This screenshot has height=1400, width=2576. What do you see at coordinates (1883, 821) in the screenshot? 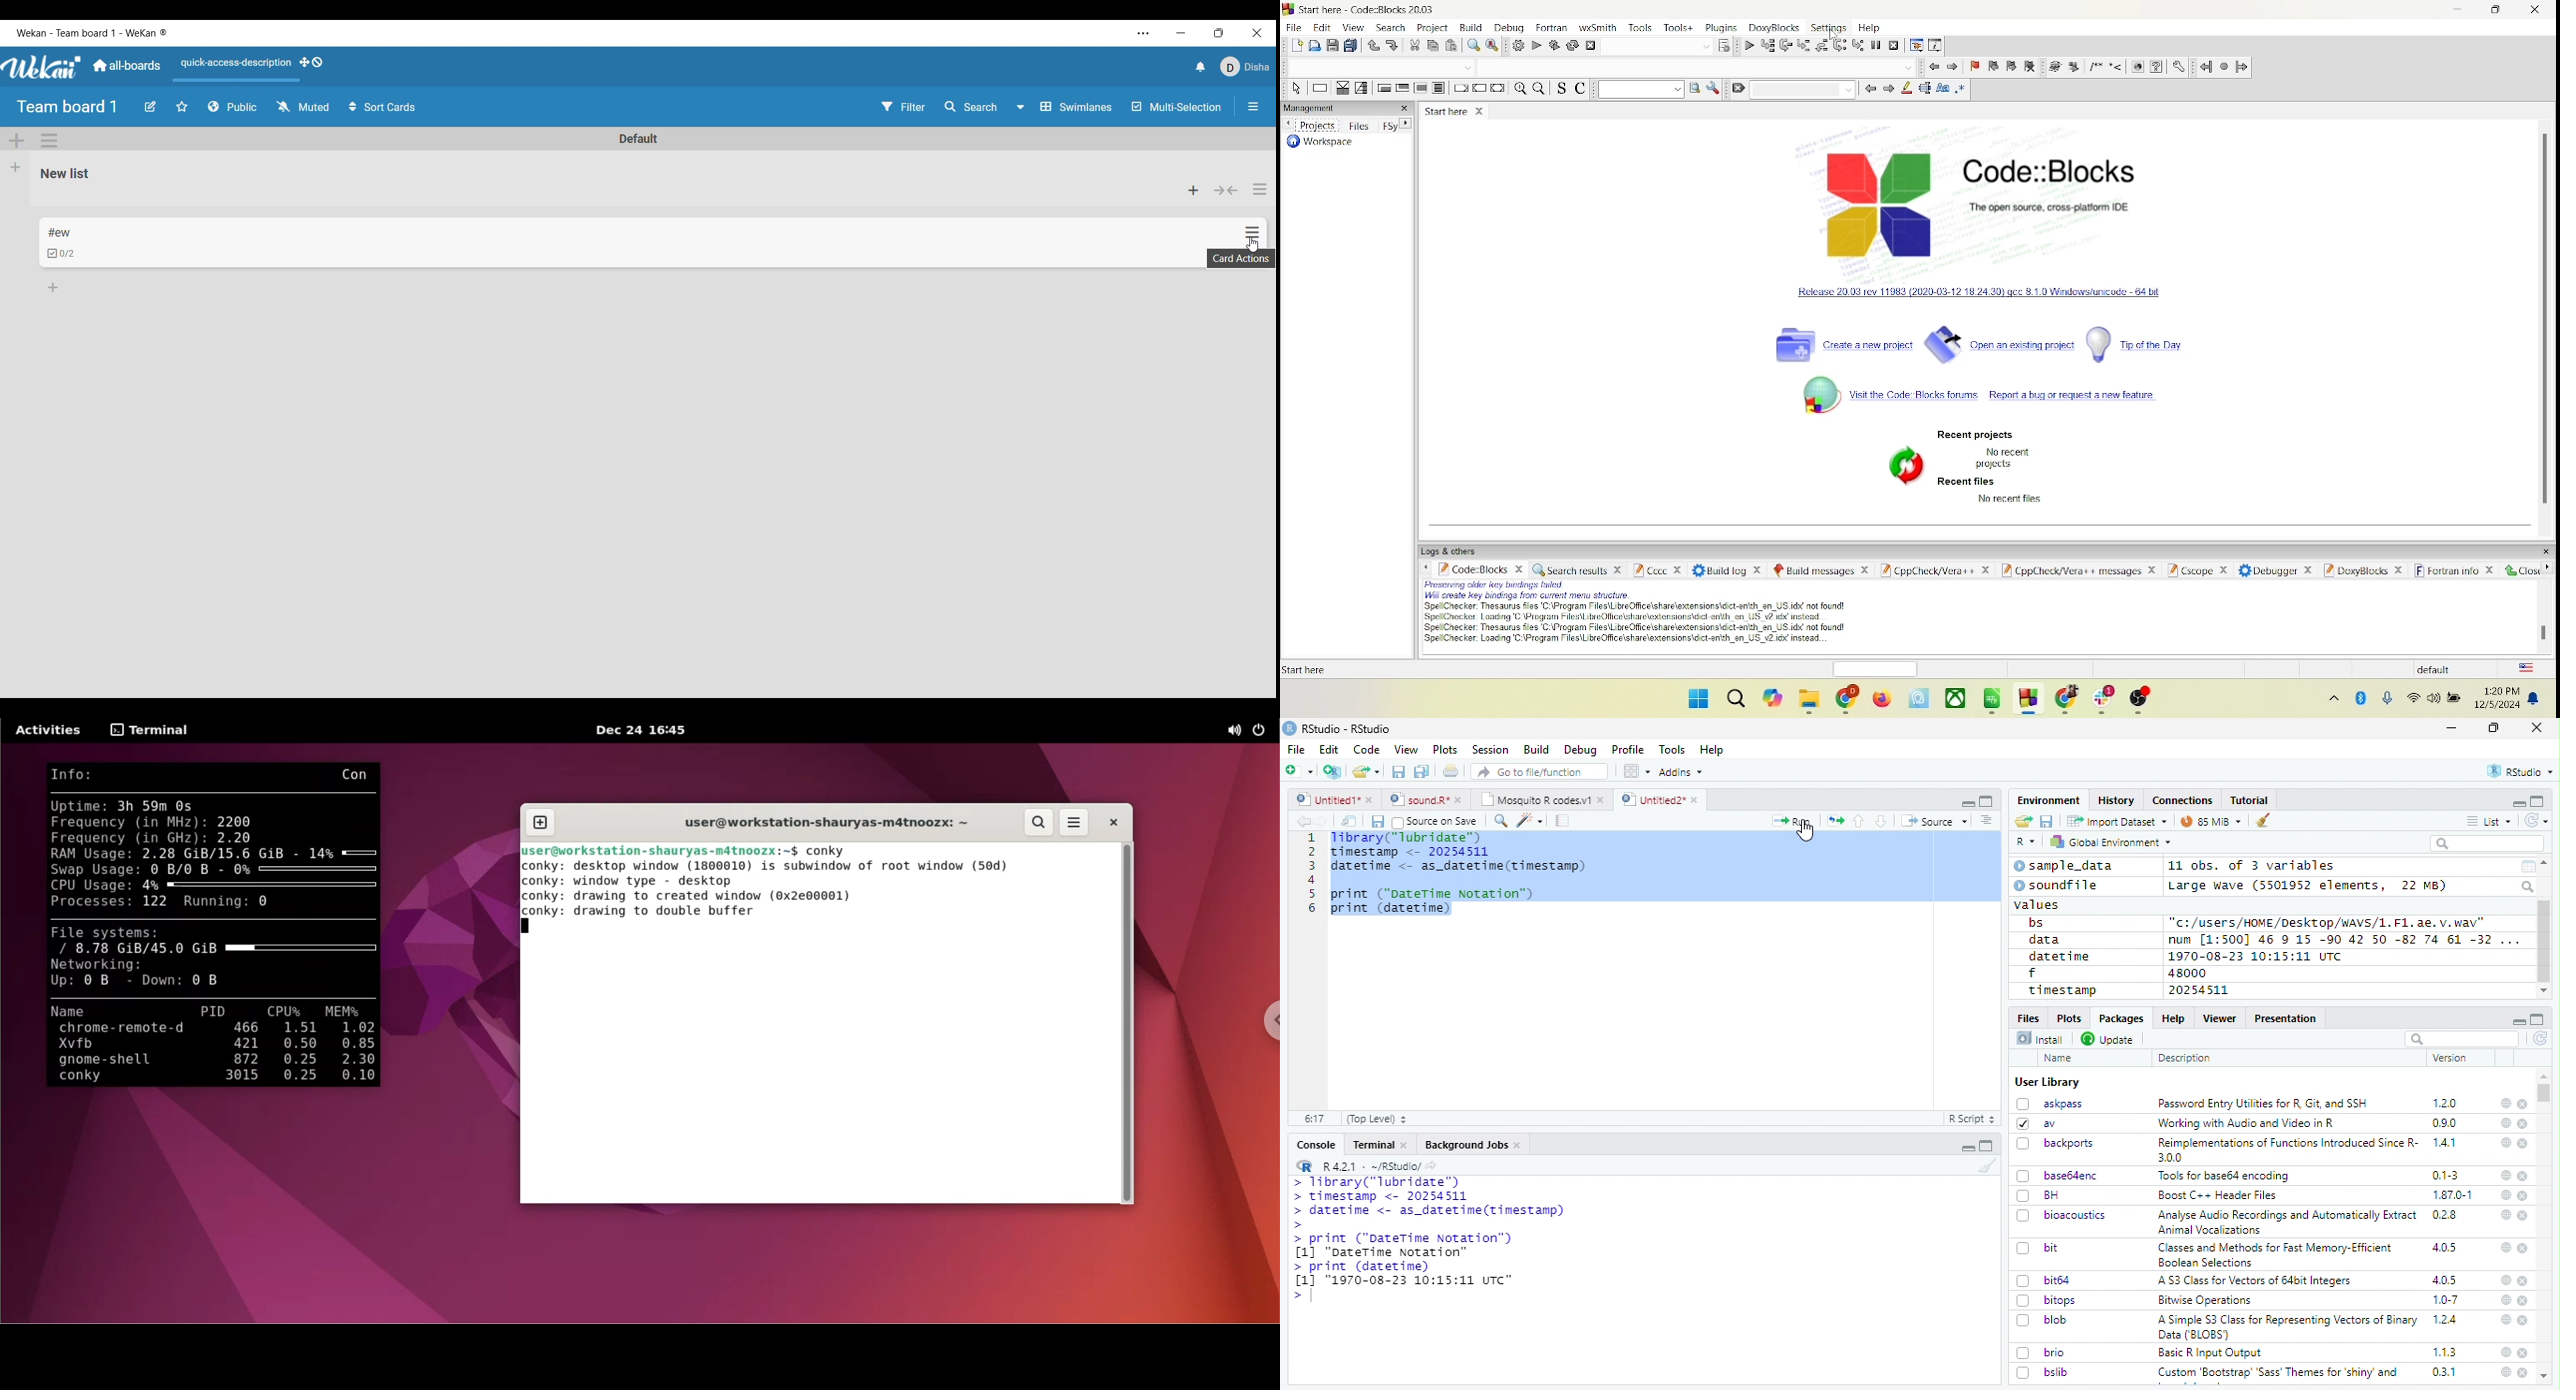
I see `Go to next section` at bounding box center [1883, 821].